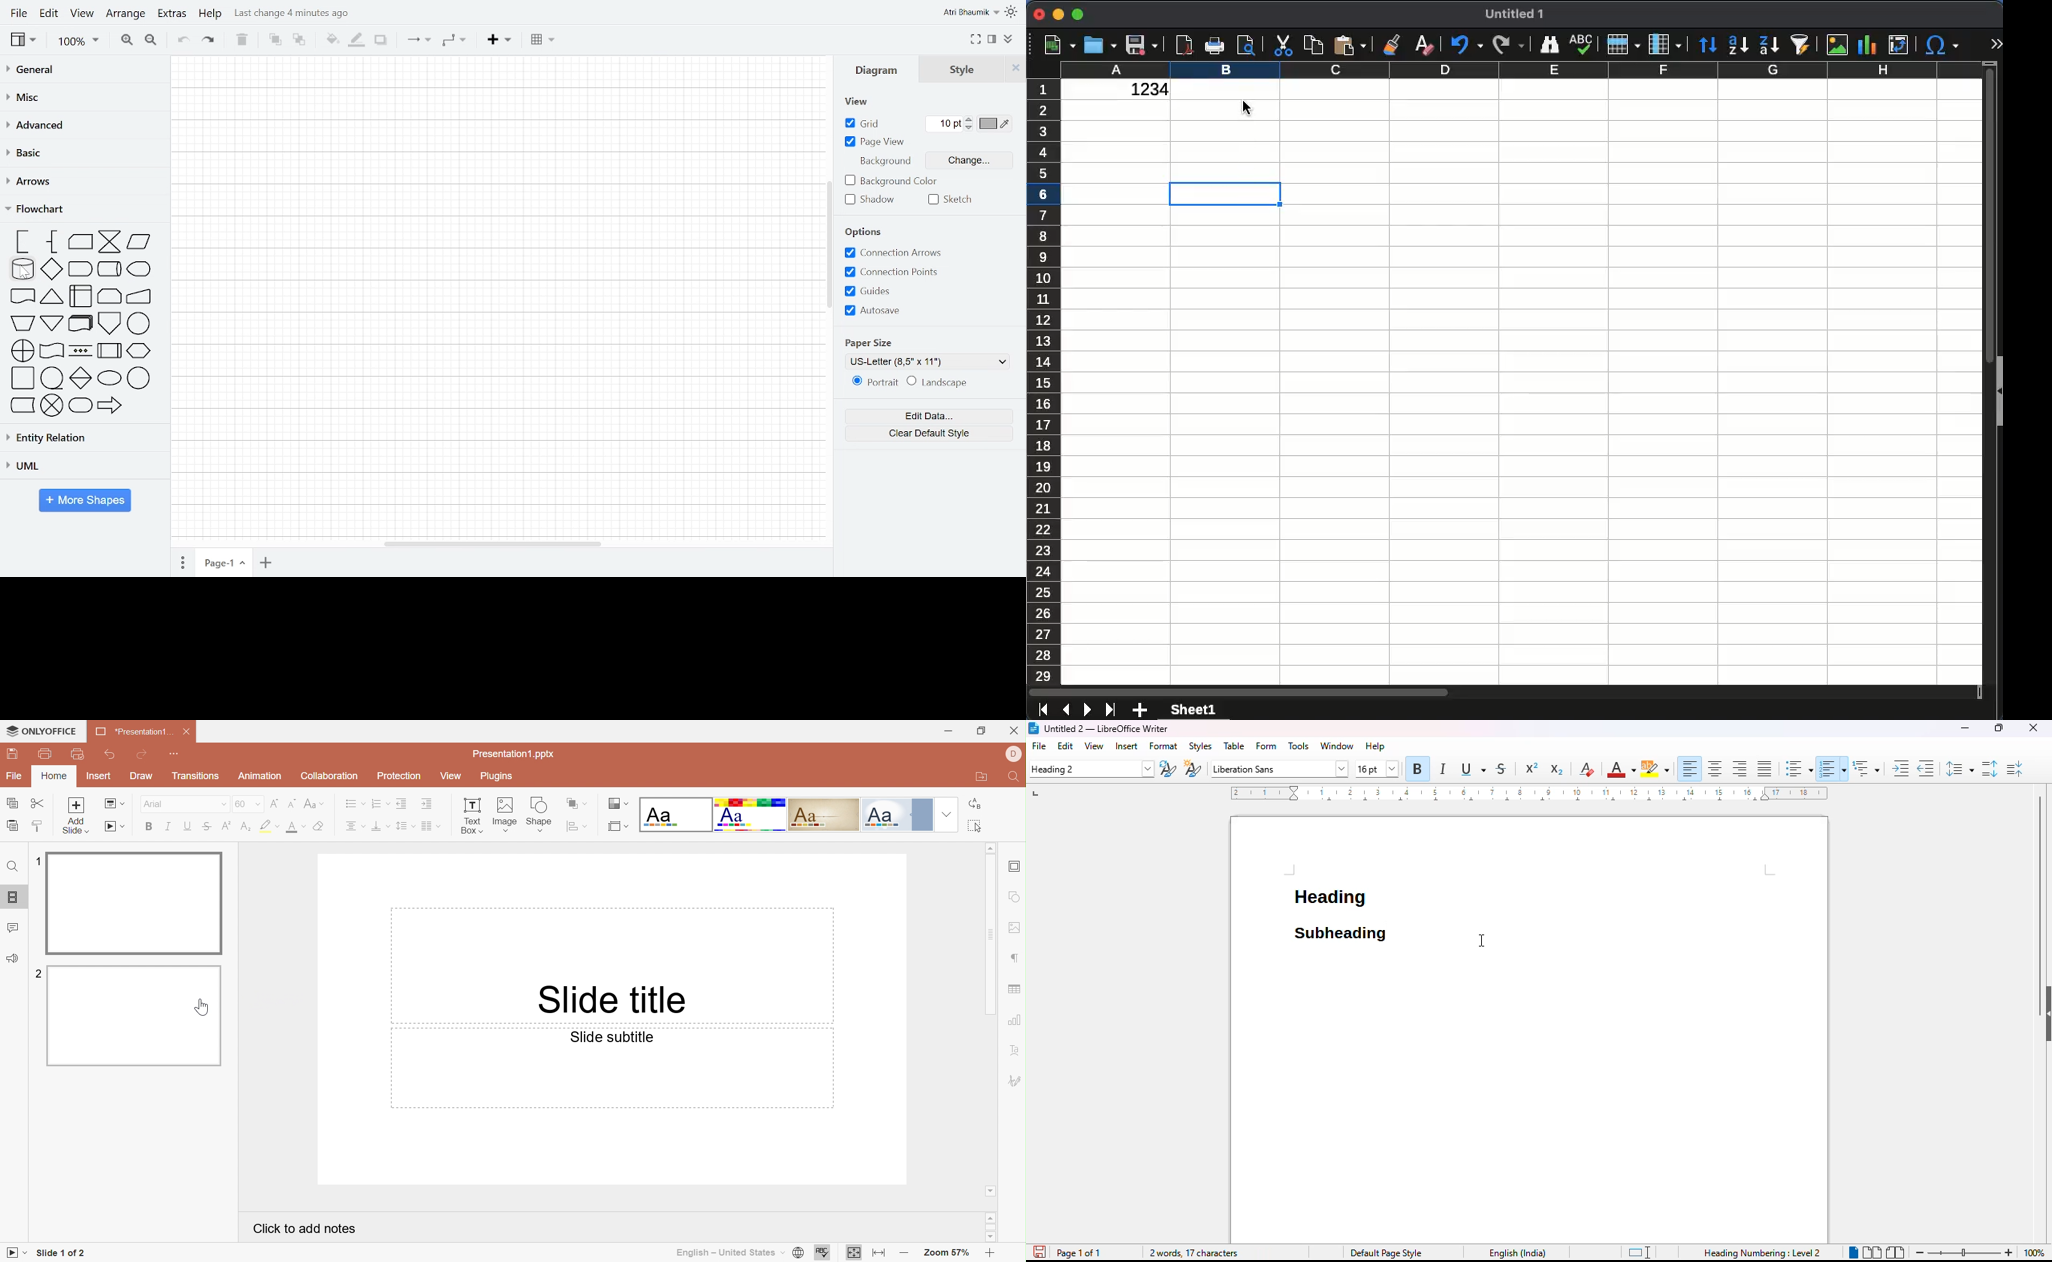 The height and width of the screenshot is (1288, 2072). Describe the element at coordinates (244, 826) in the screenshot. I see `Subscript` at that location.